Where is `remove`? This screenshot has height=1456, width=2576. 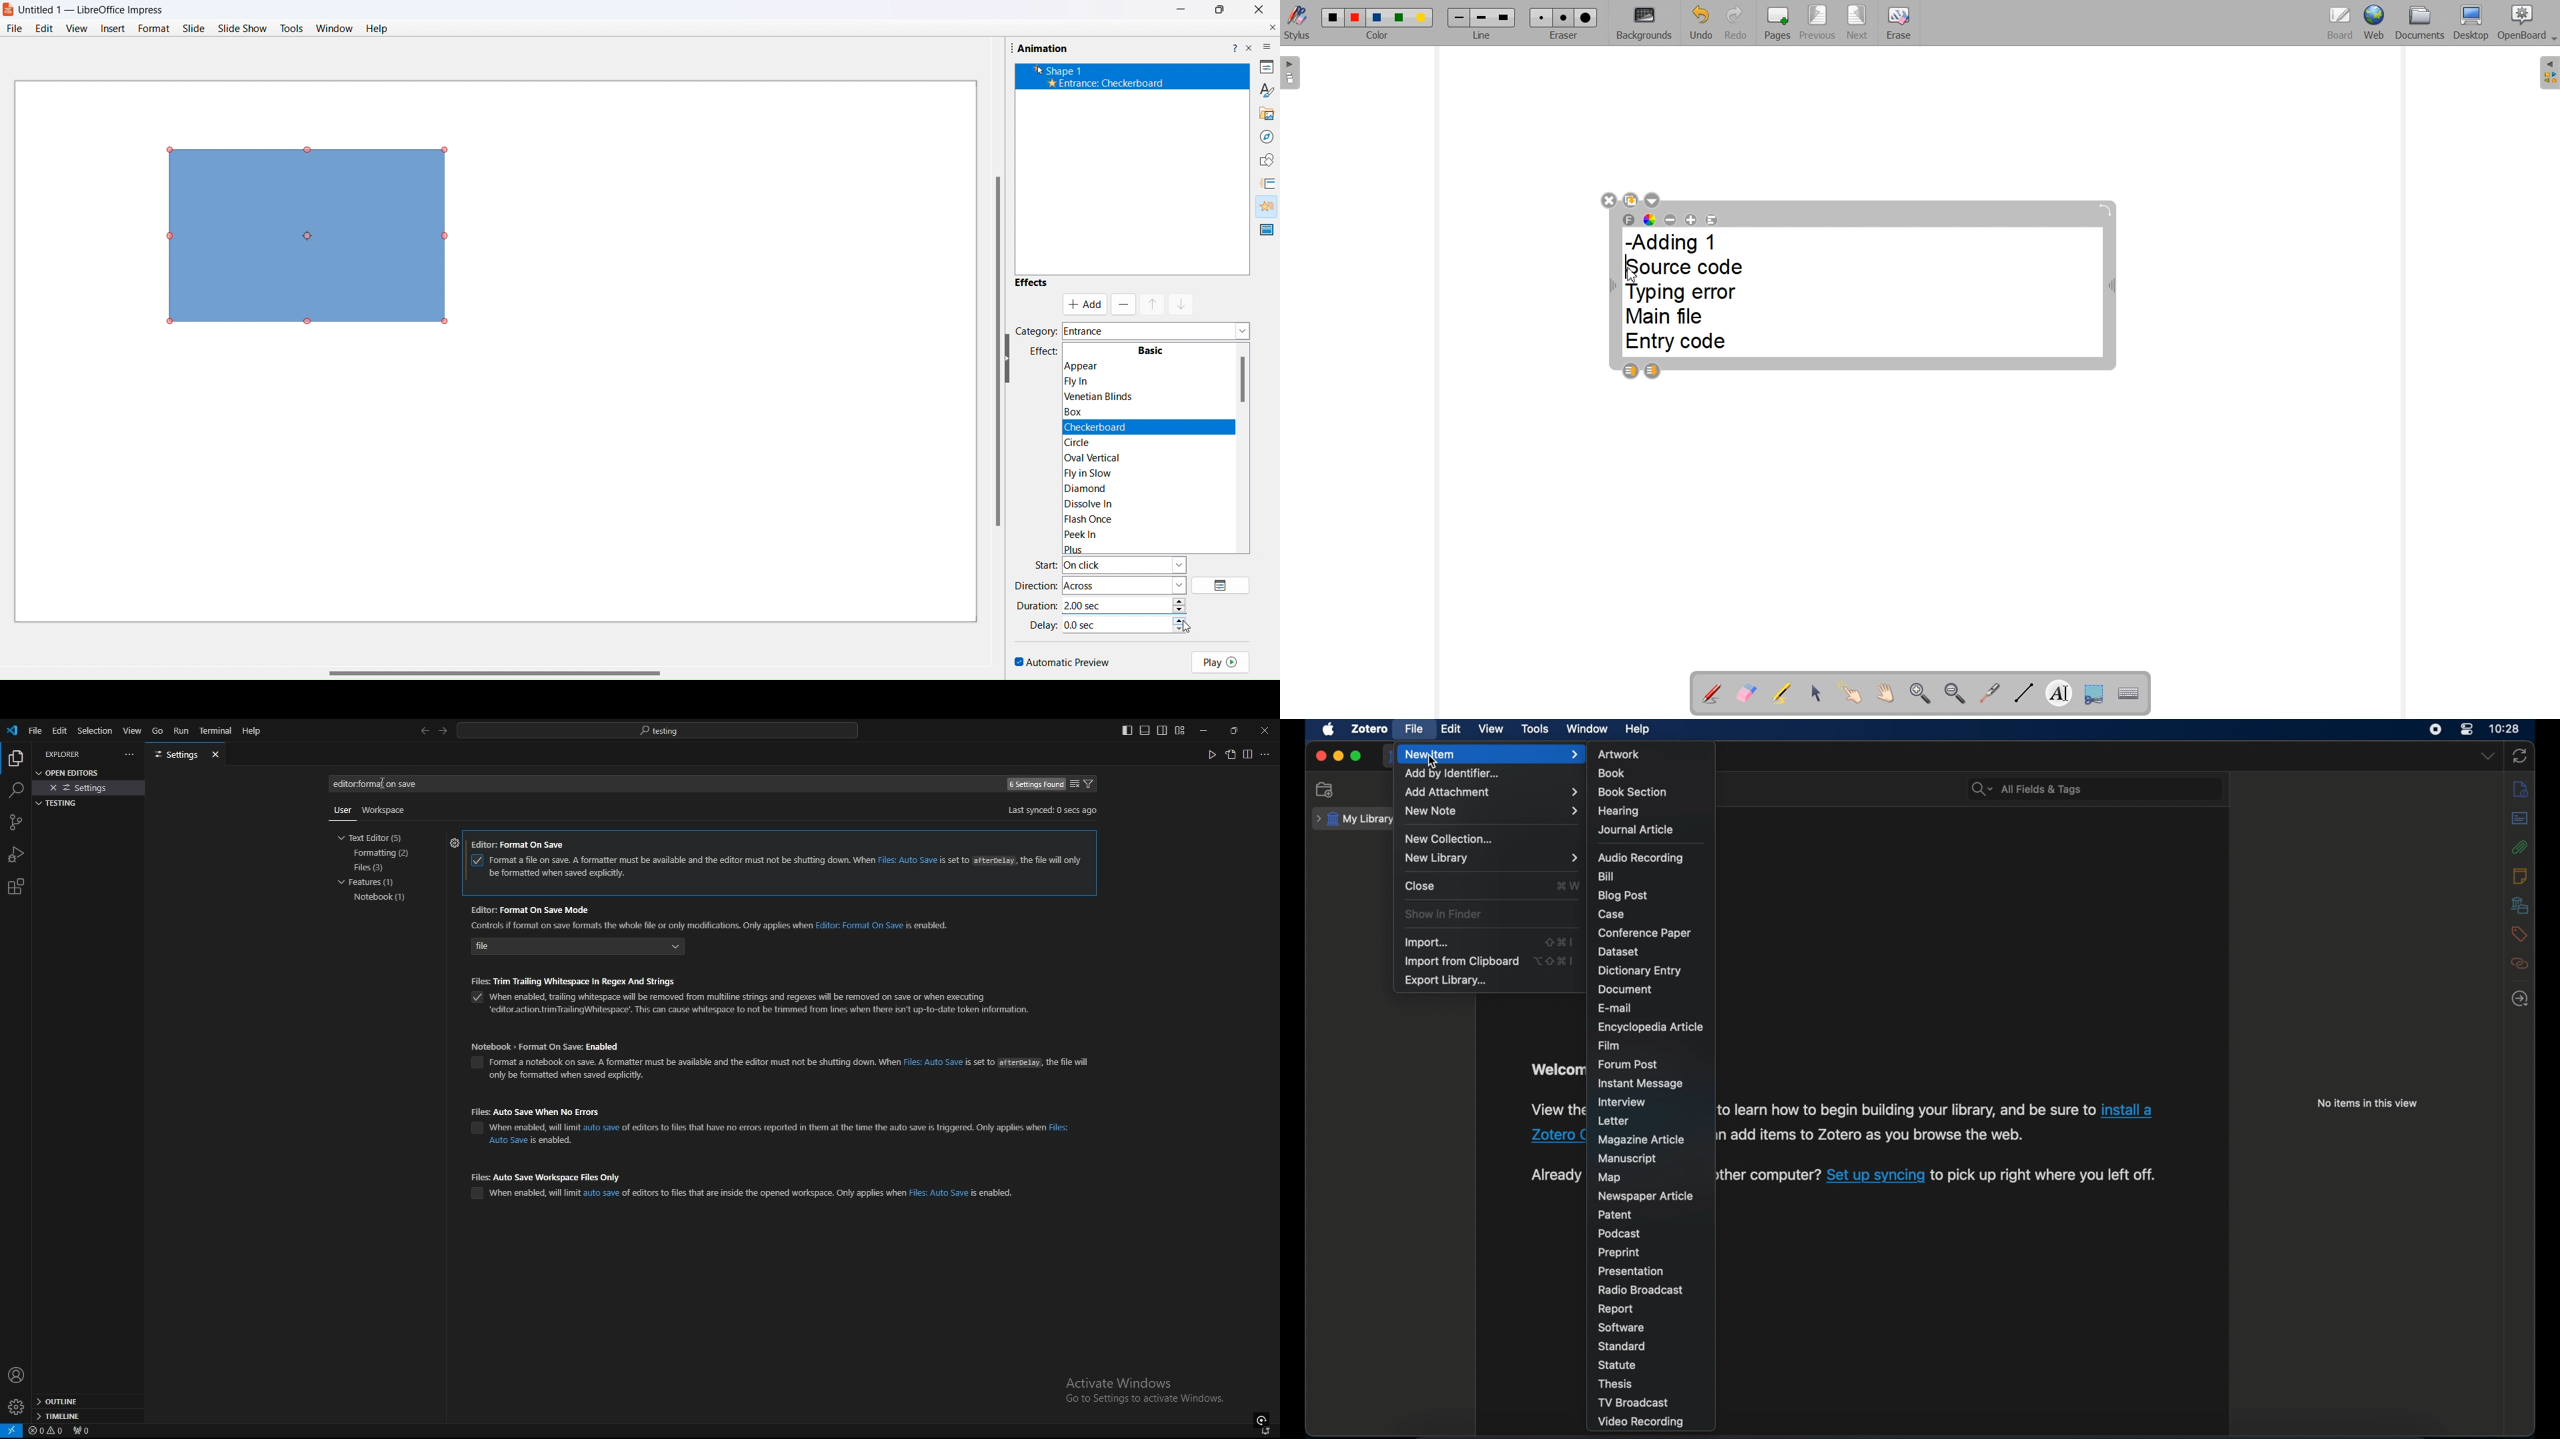
remove is located at coordinates (1123, 305).